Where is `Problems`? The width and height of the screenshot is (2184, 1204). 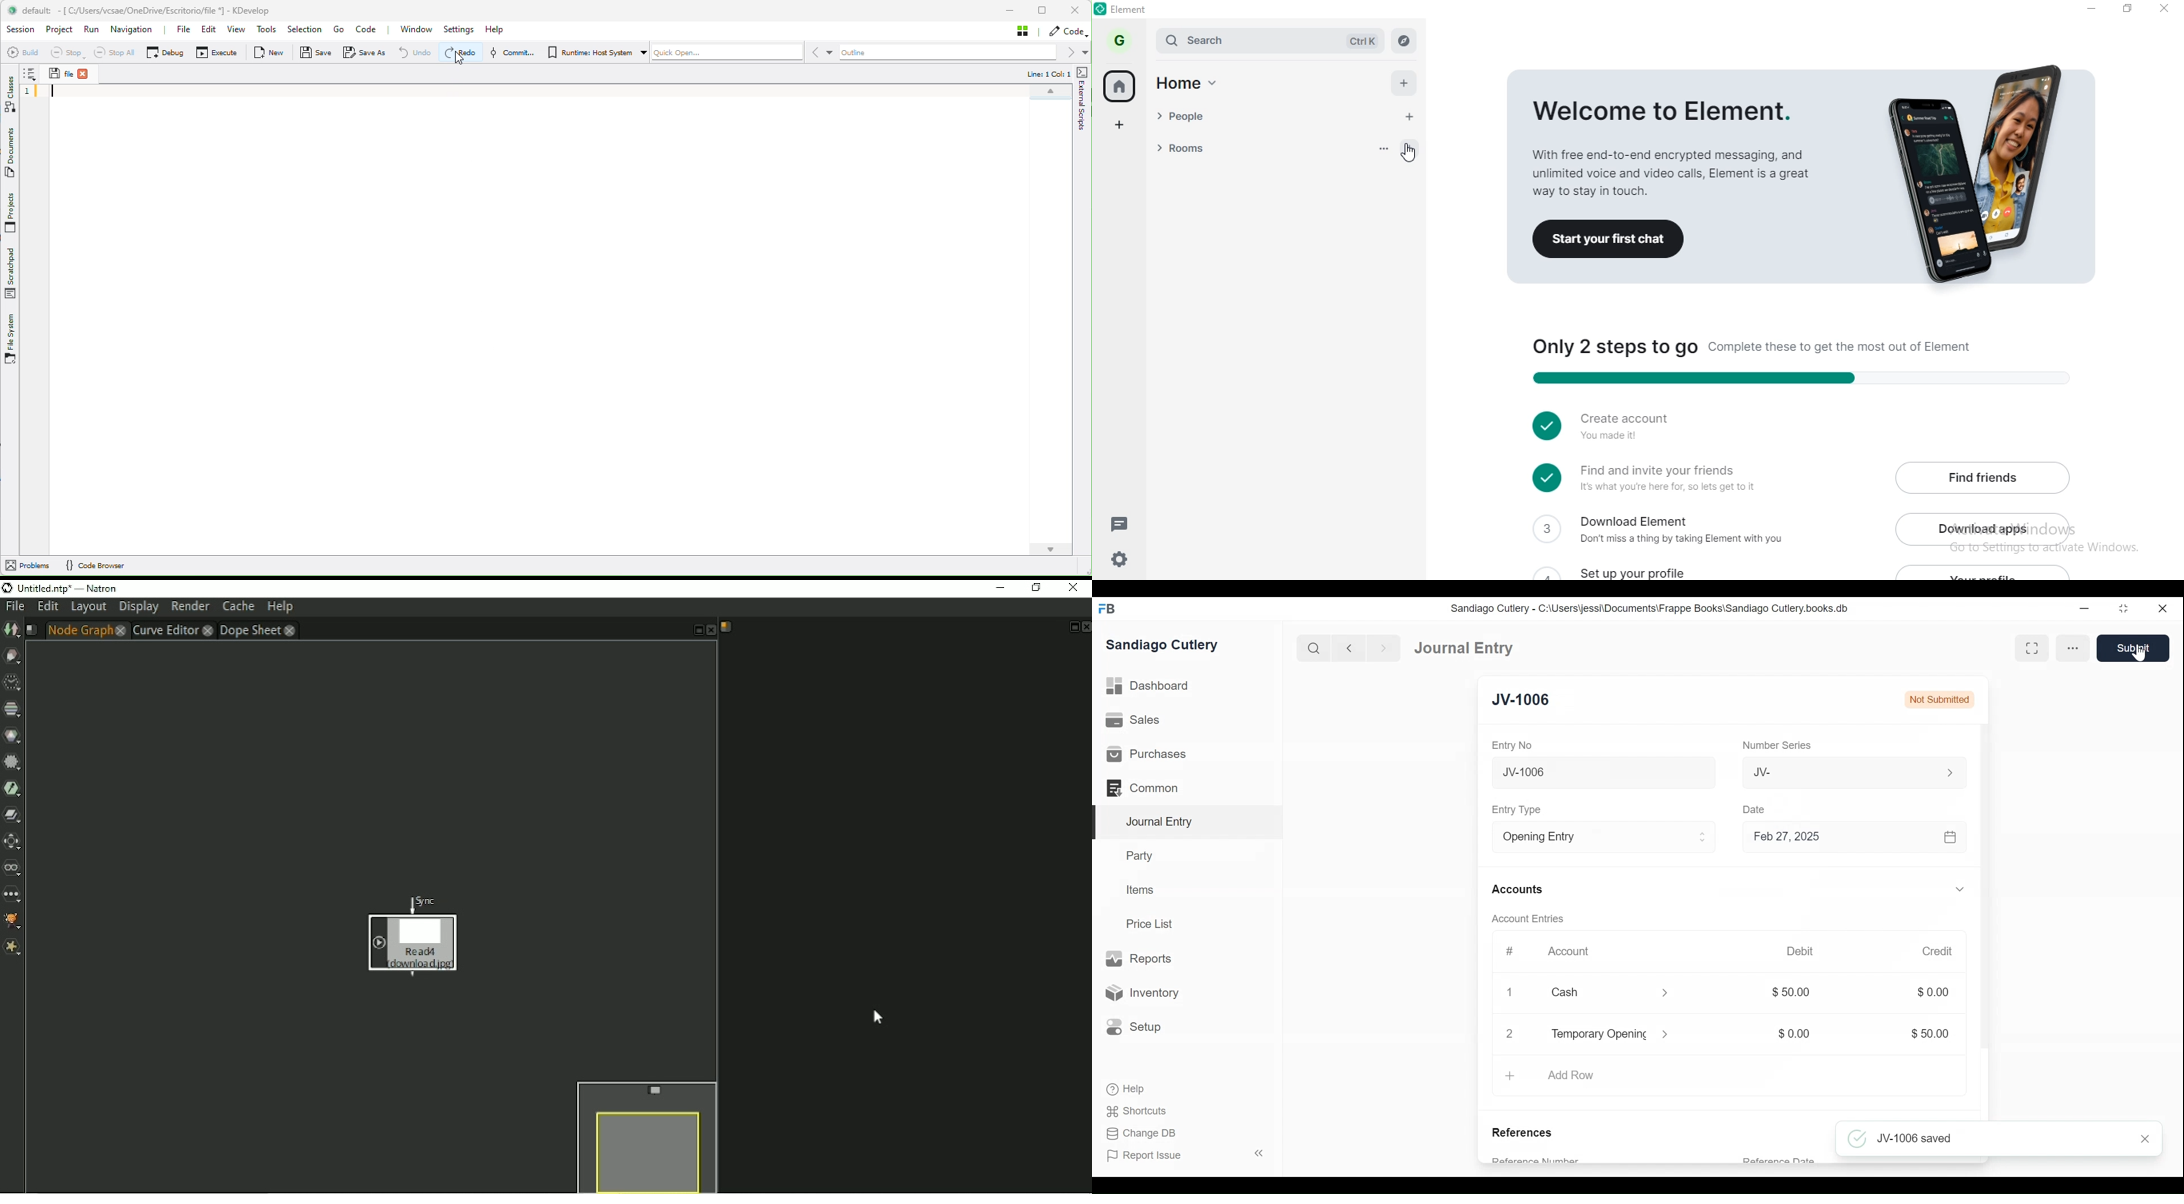 Problems is located at coordinates (32, 565).